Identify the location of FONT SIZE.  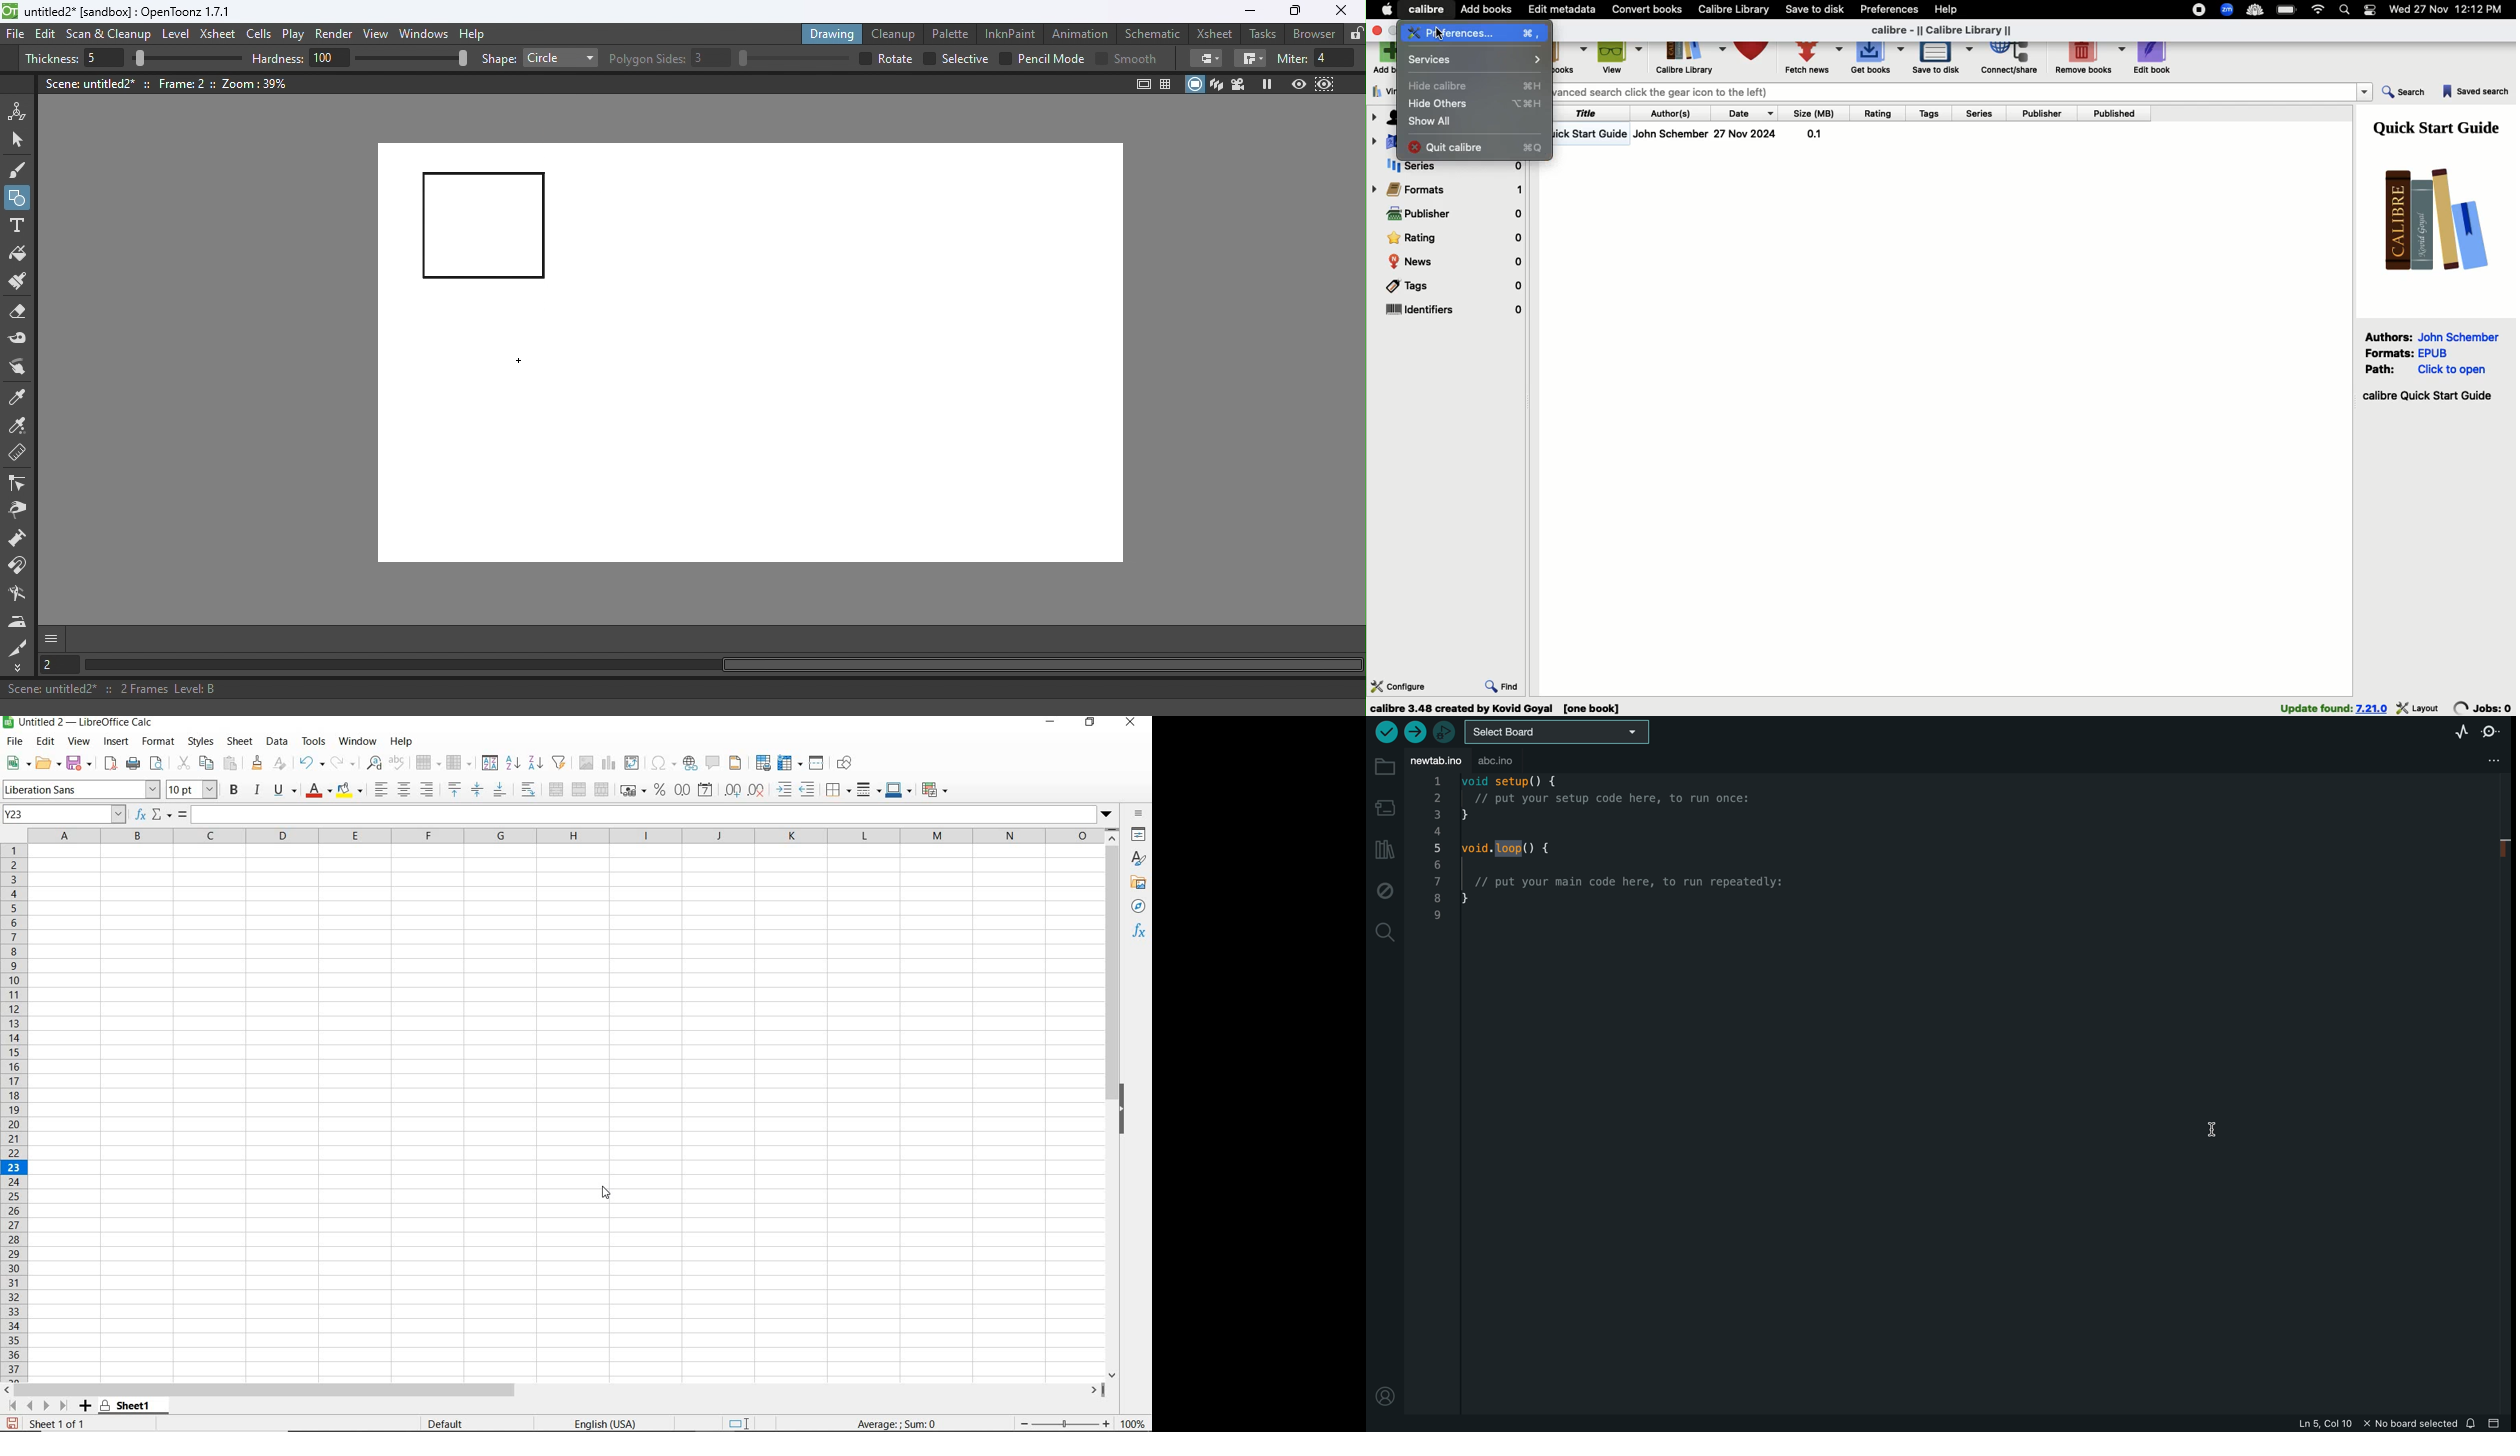
(193, 791).